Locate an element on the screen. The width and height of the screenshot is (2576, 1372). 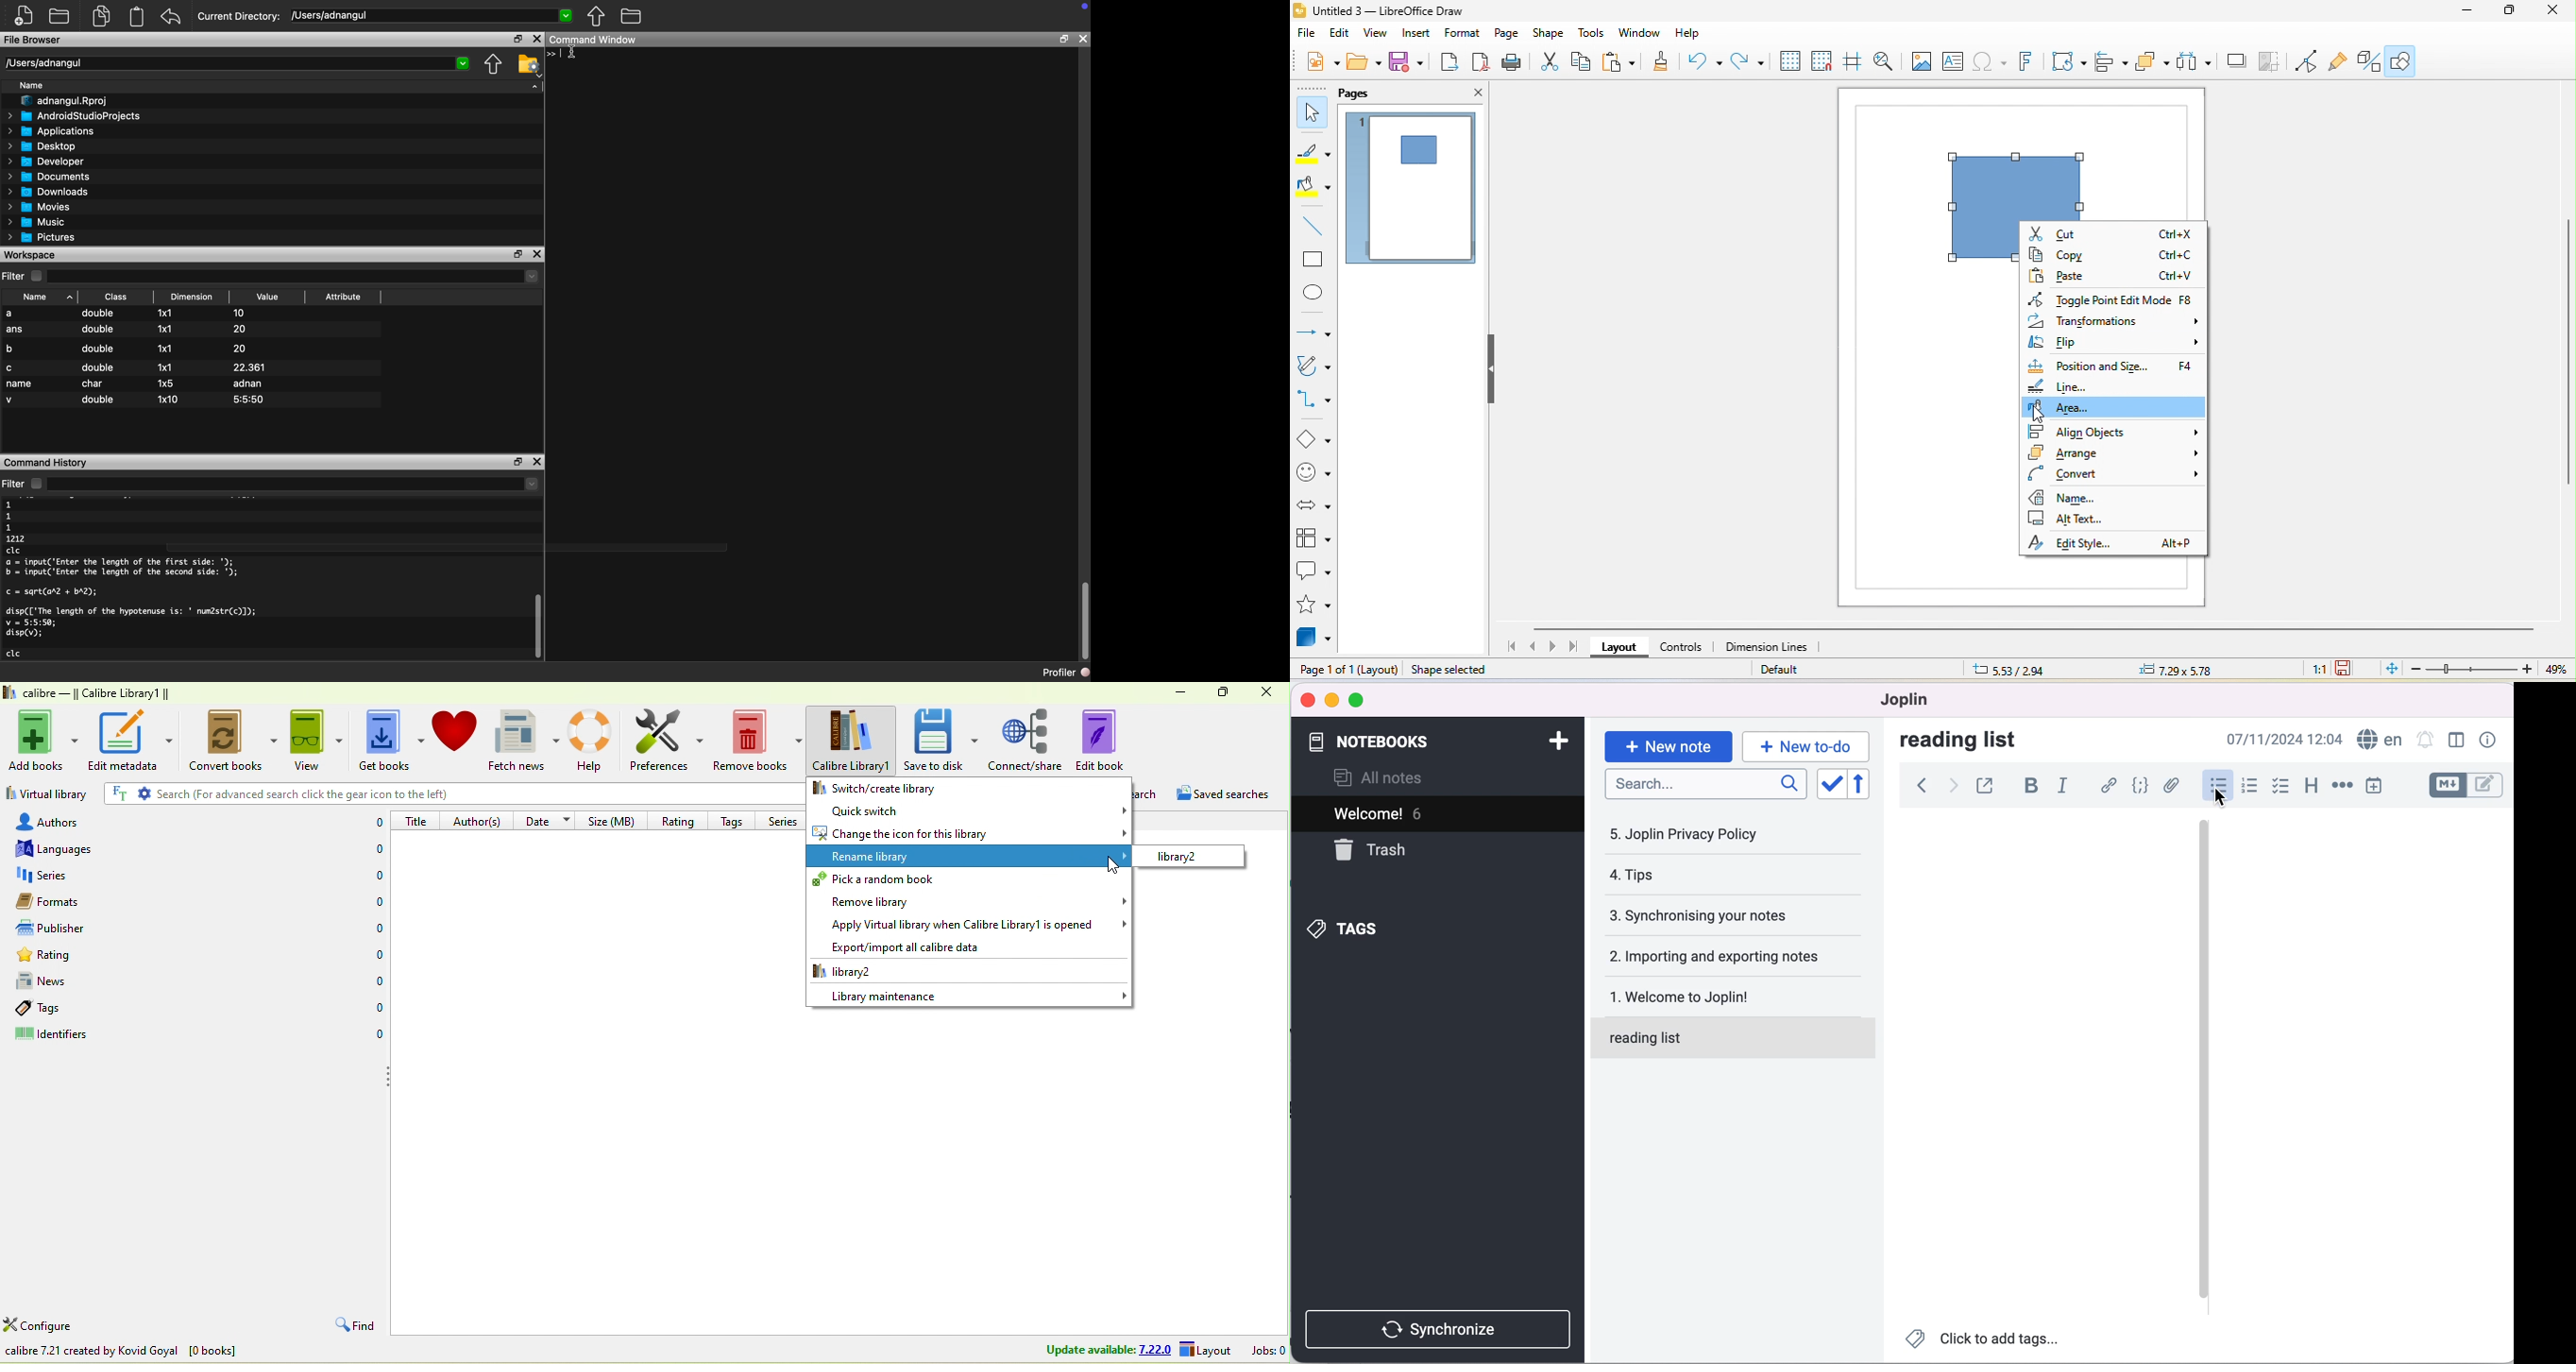
layout is located at coordinates (1621, 648).